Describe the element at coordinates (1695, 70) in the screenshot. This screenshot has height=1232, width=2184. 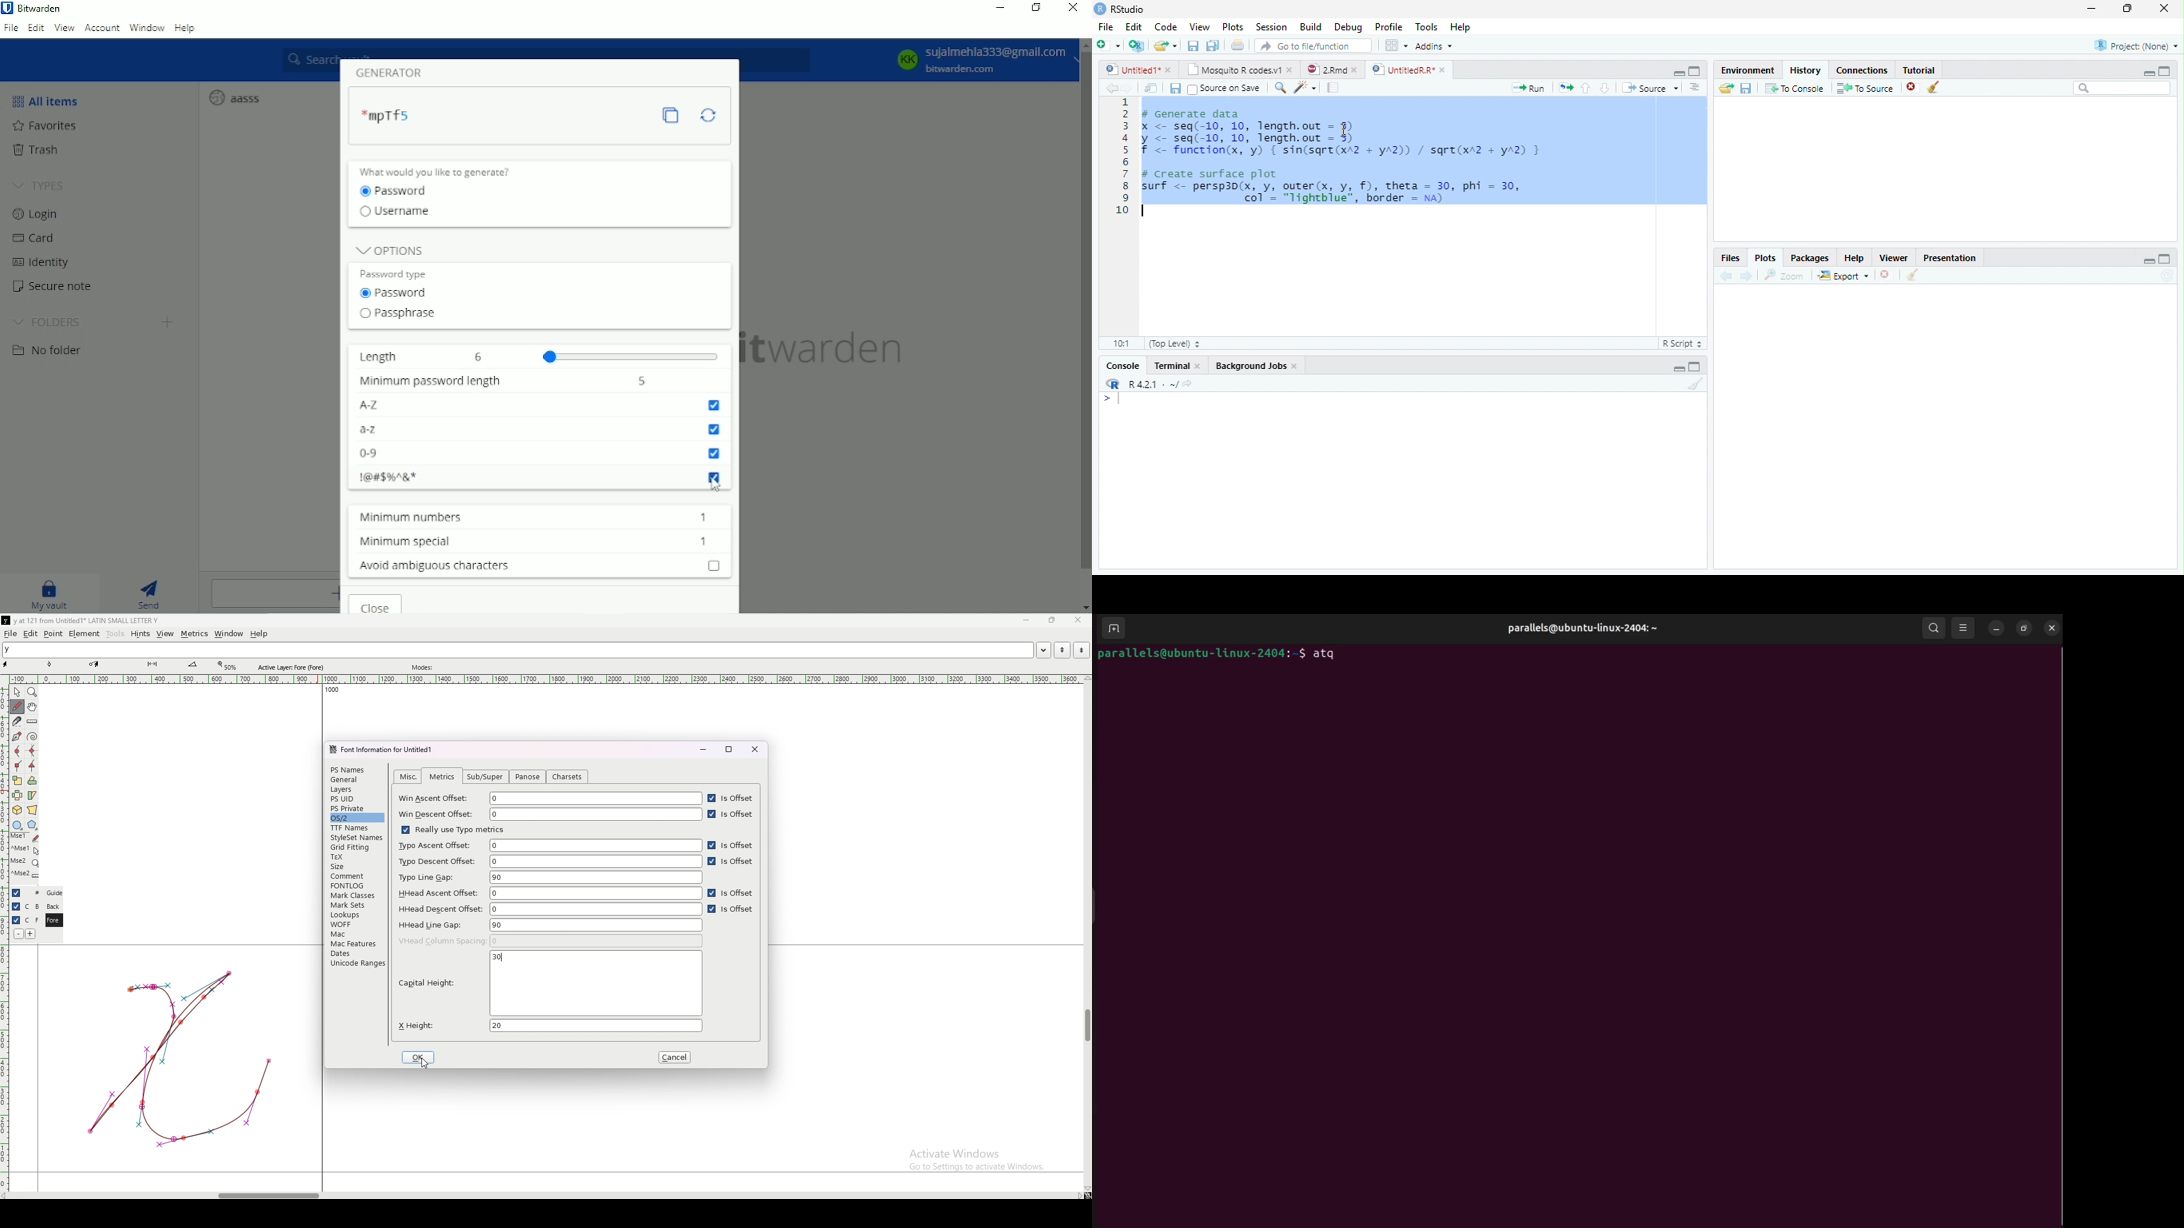
I see `Maximixe` at that location.